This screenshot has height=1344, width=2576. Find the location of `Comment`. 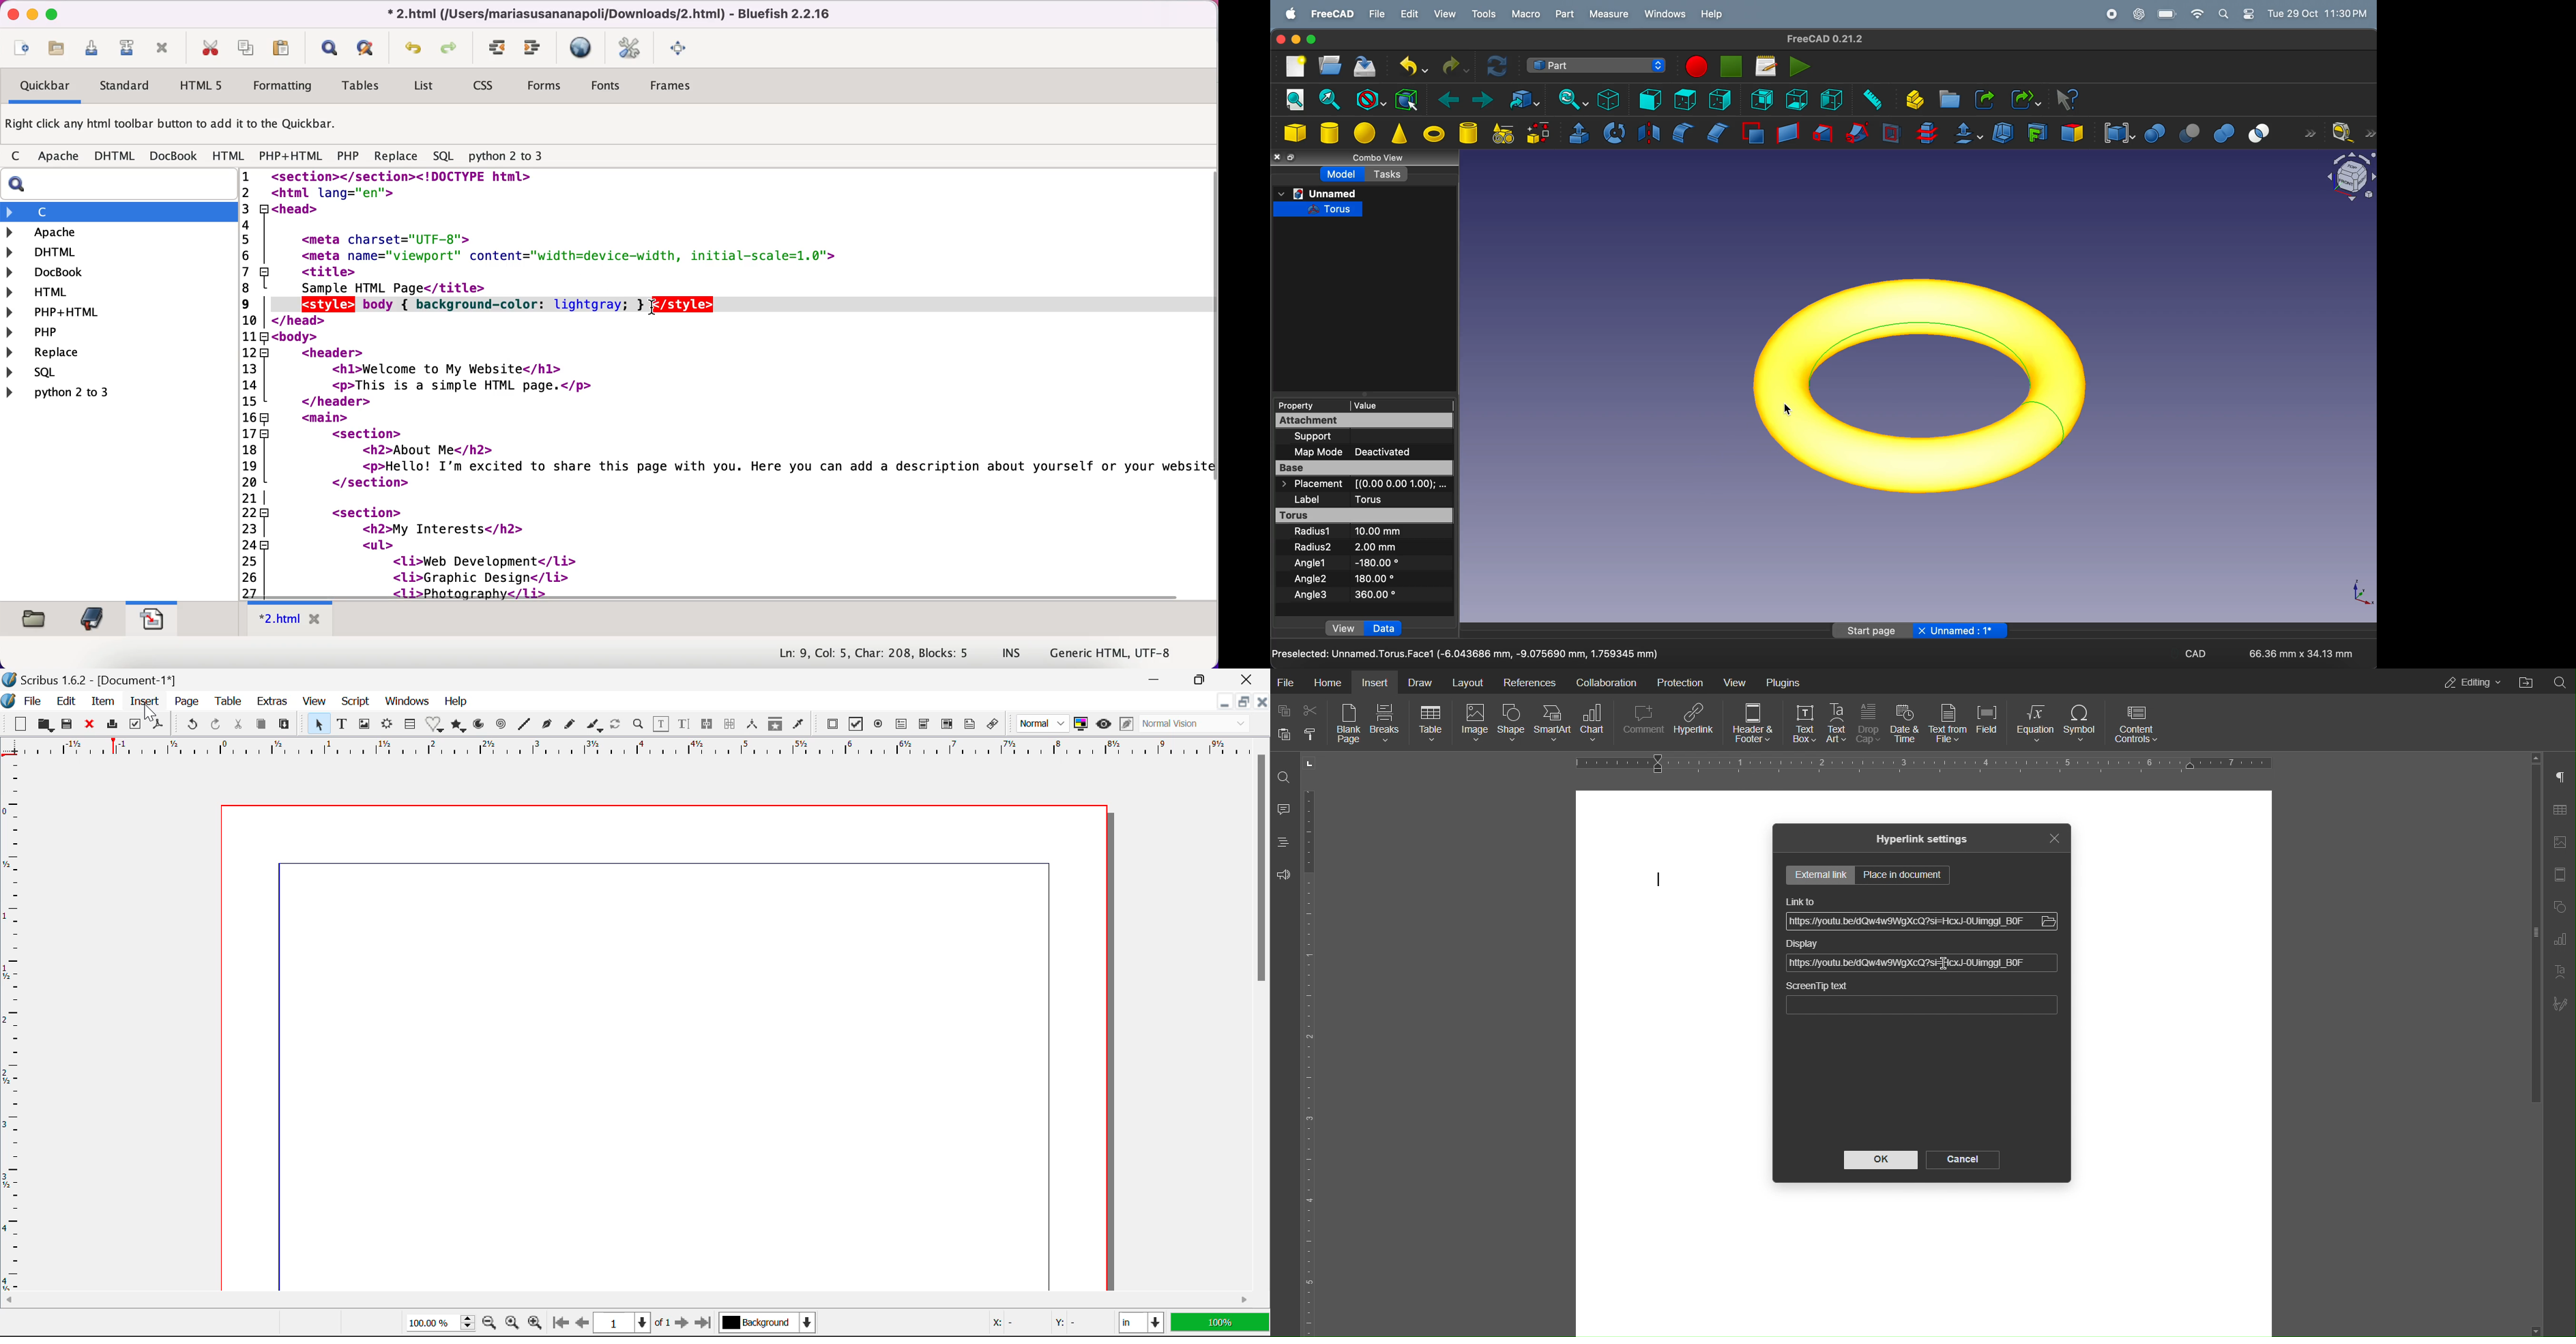

Comment is located at coordinates (1283, 809).